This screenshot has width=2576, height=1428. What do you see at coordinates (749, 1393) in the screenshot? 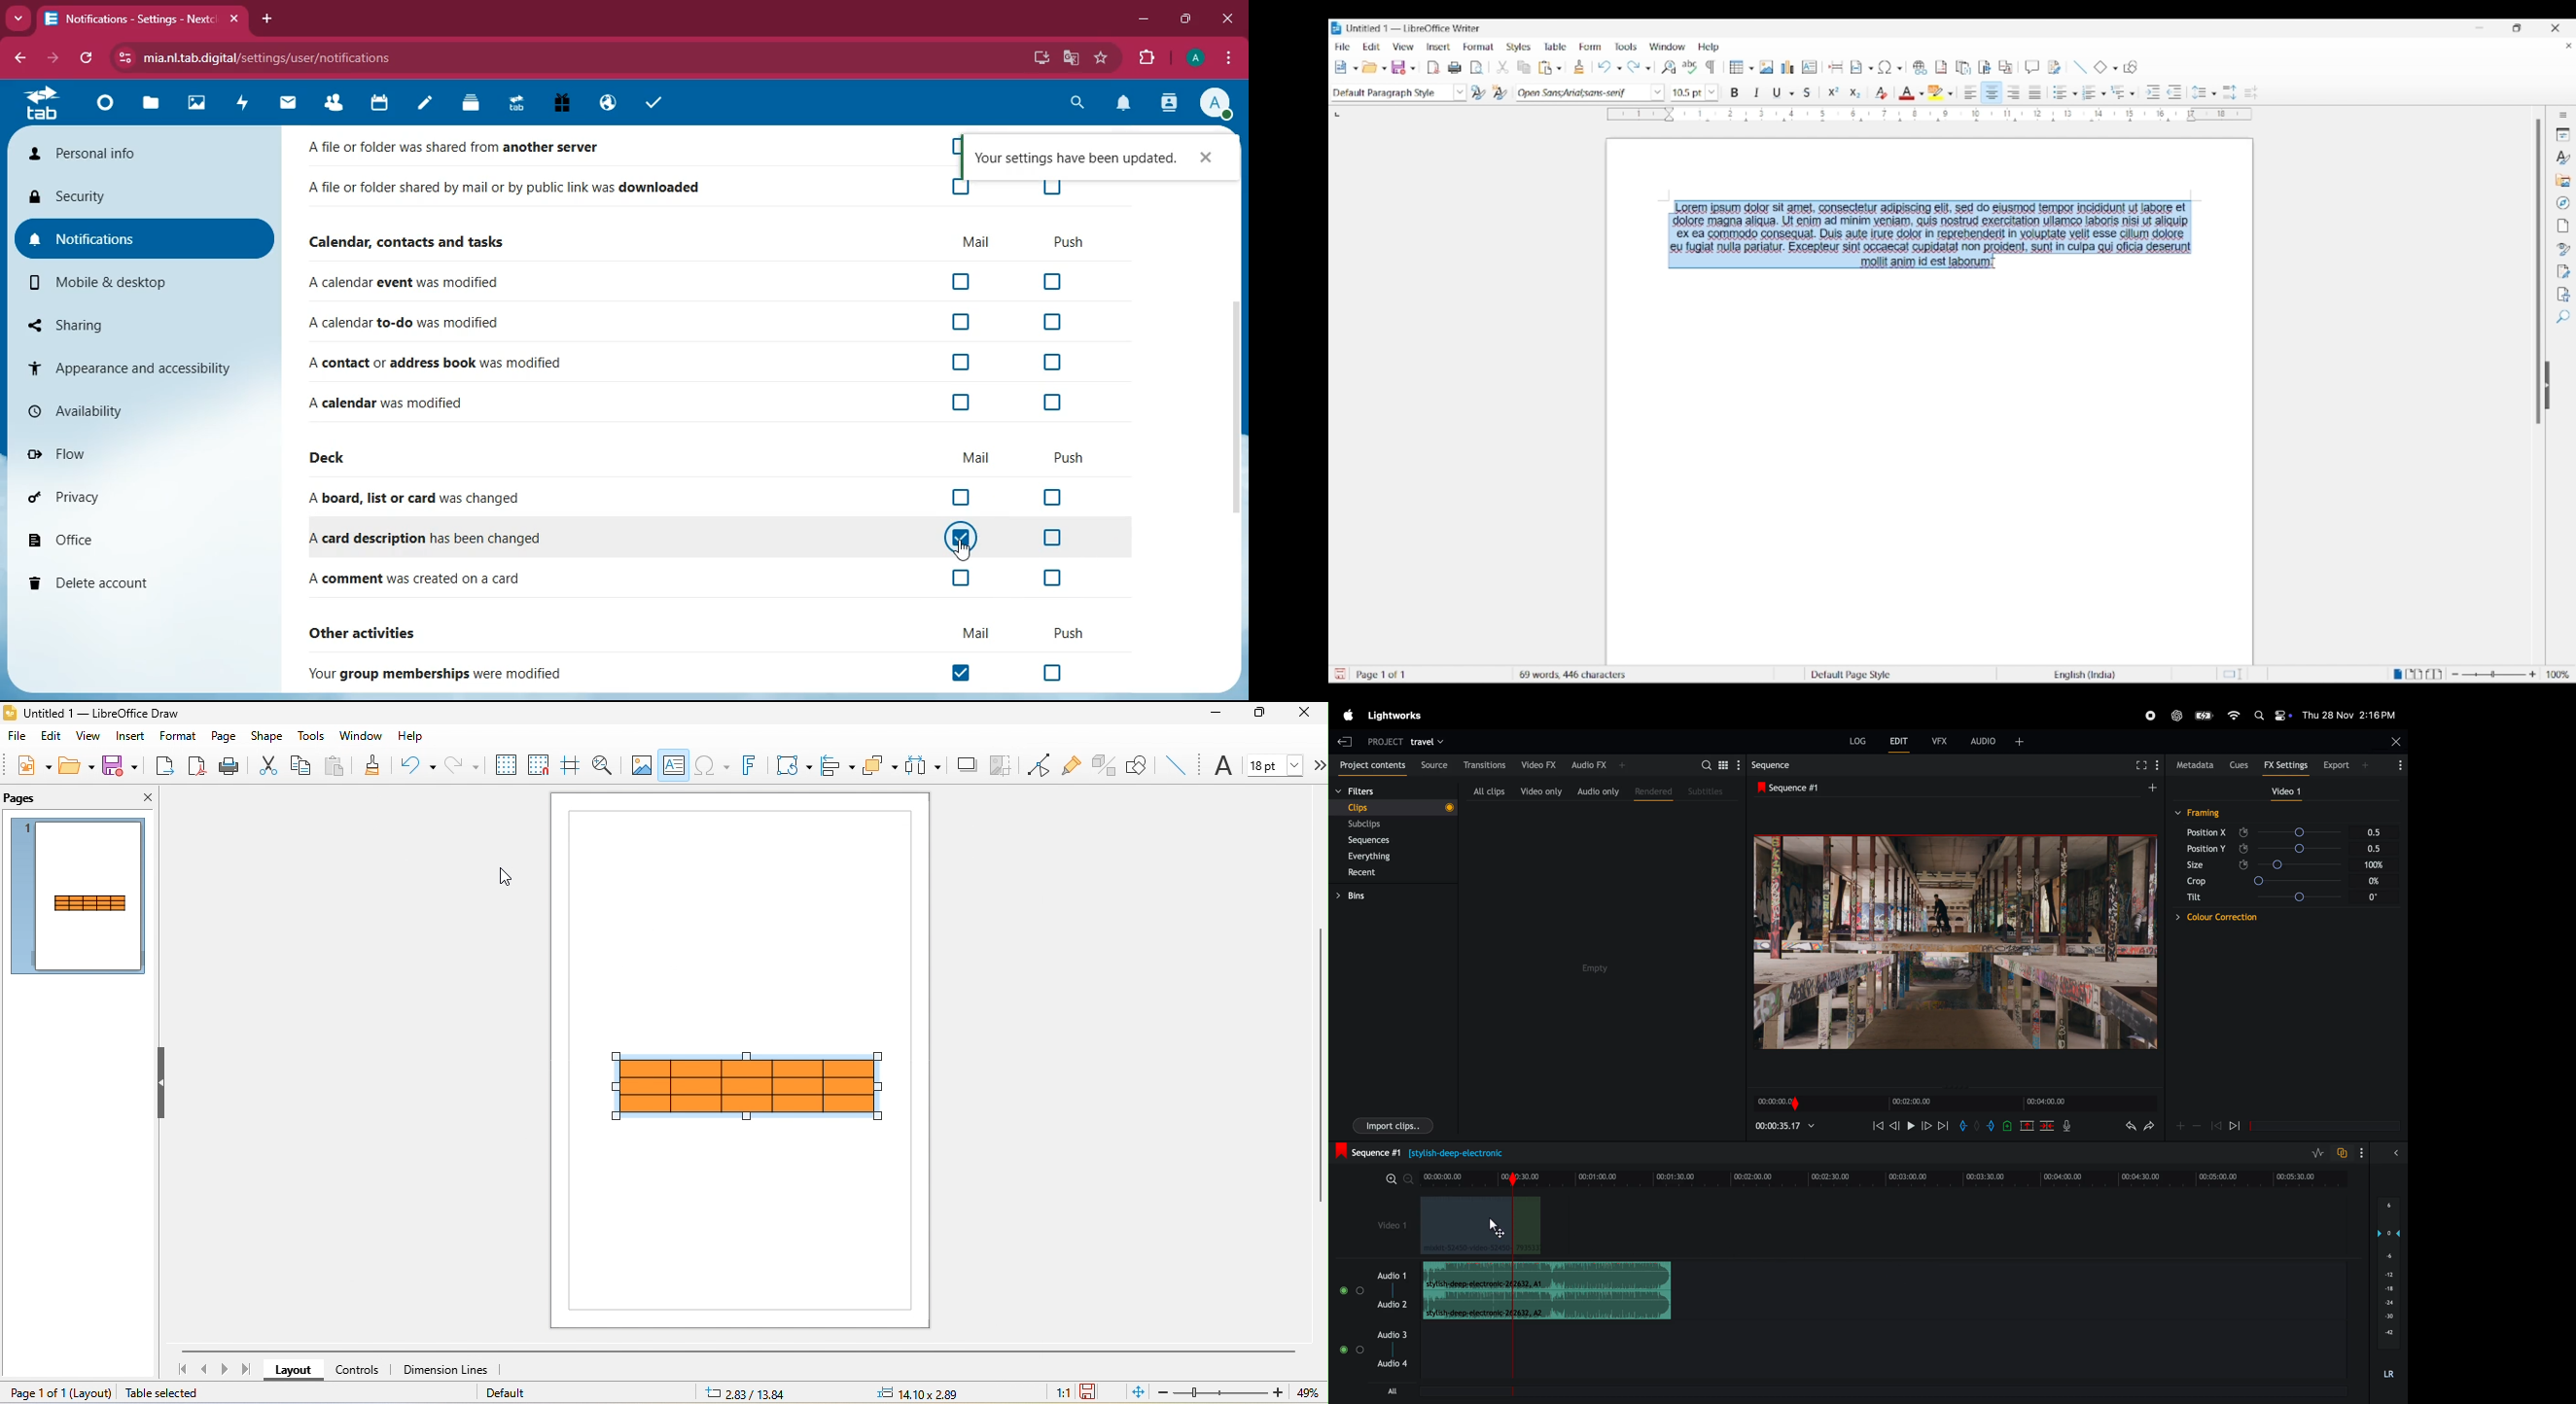
I see `2.83/13.84` at bounding box center [749, 1393].